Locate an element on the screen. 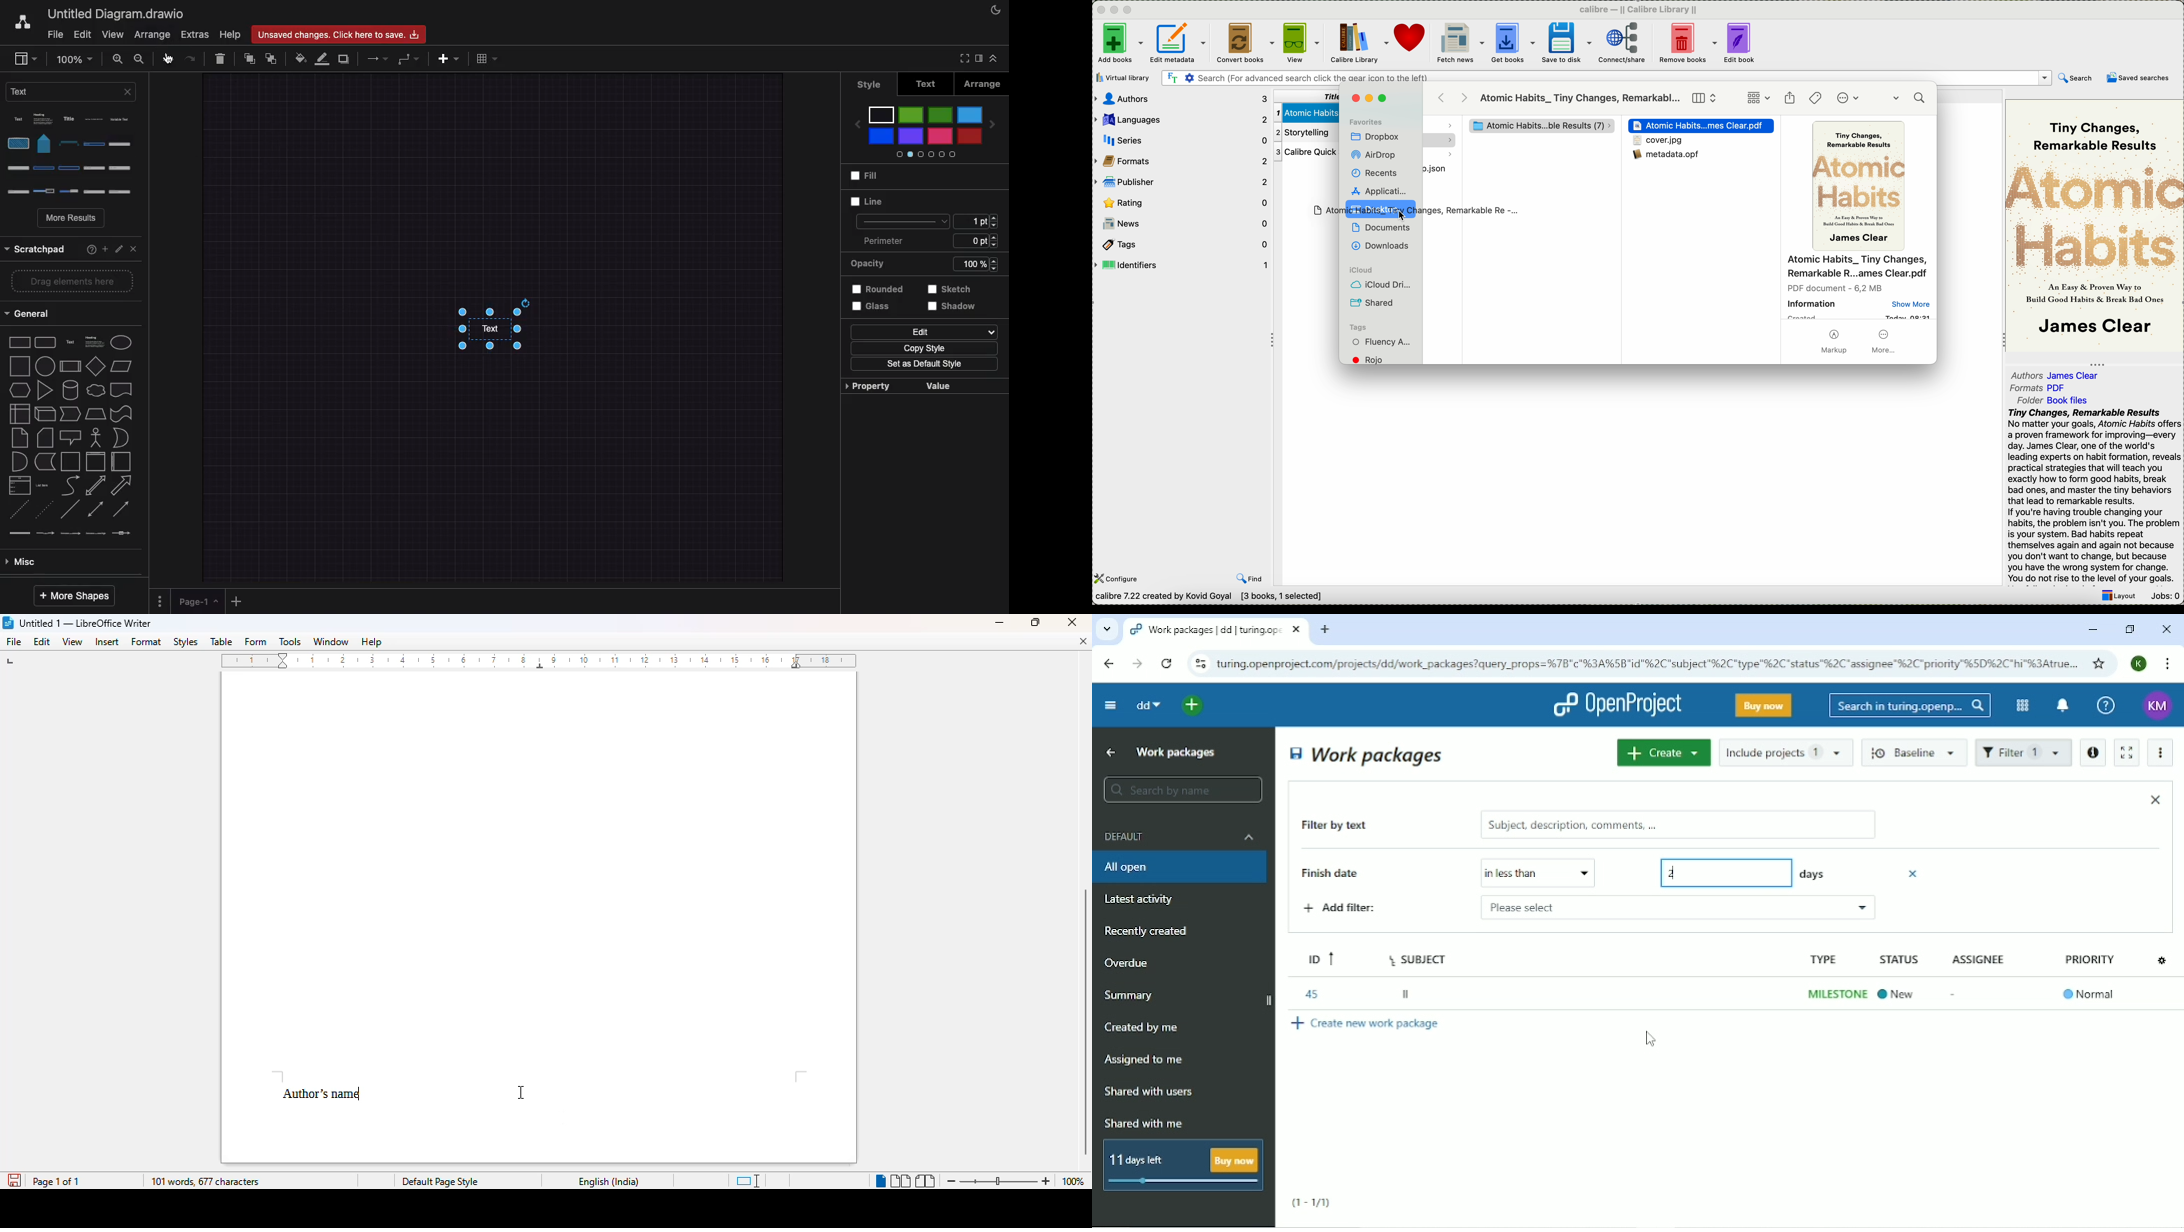 The height and width of the screenshot is (1232, 2184). Add is located at coordinates (238, 601).